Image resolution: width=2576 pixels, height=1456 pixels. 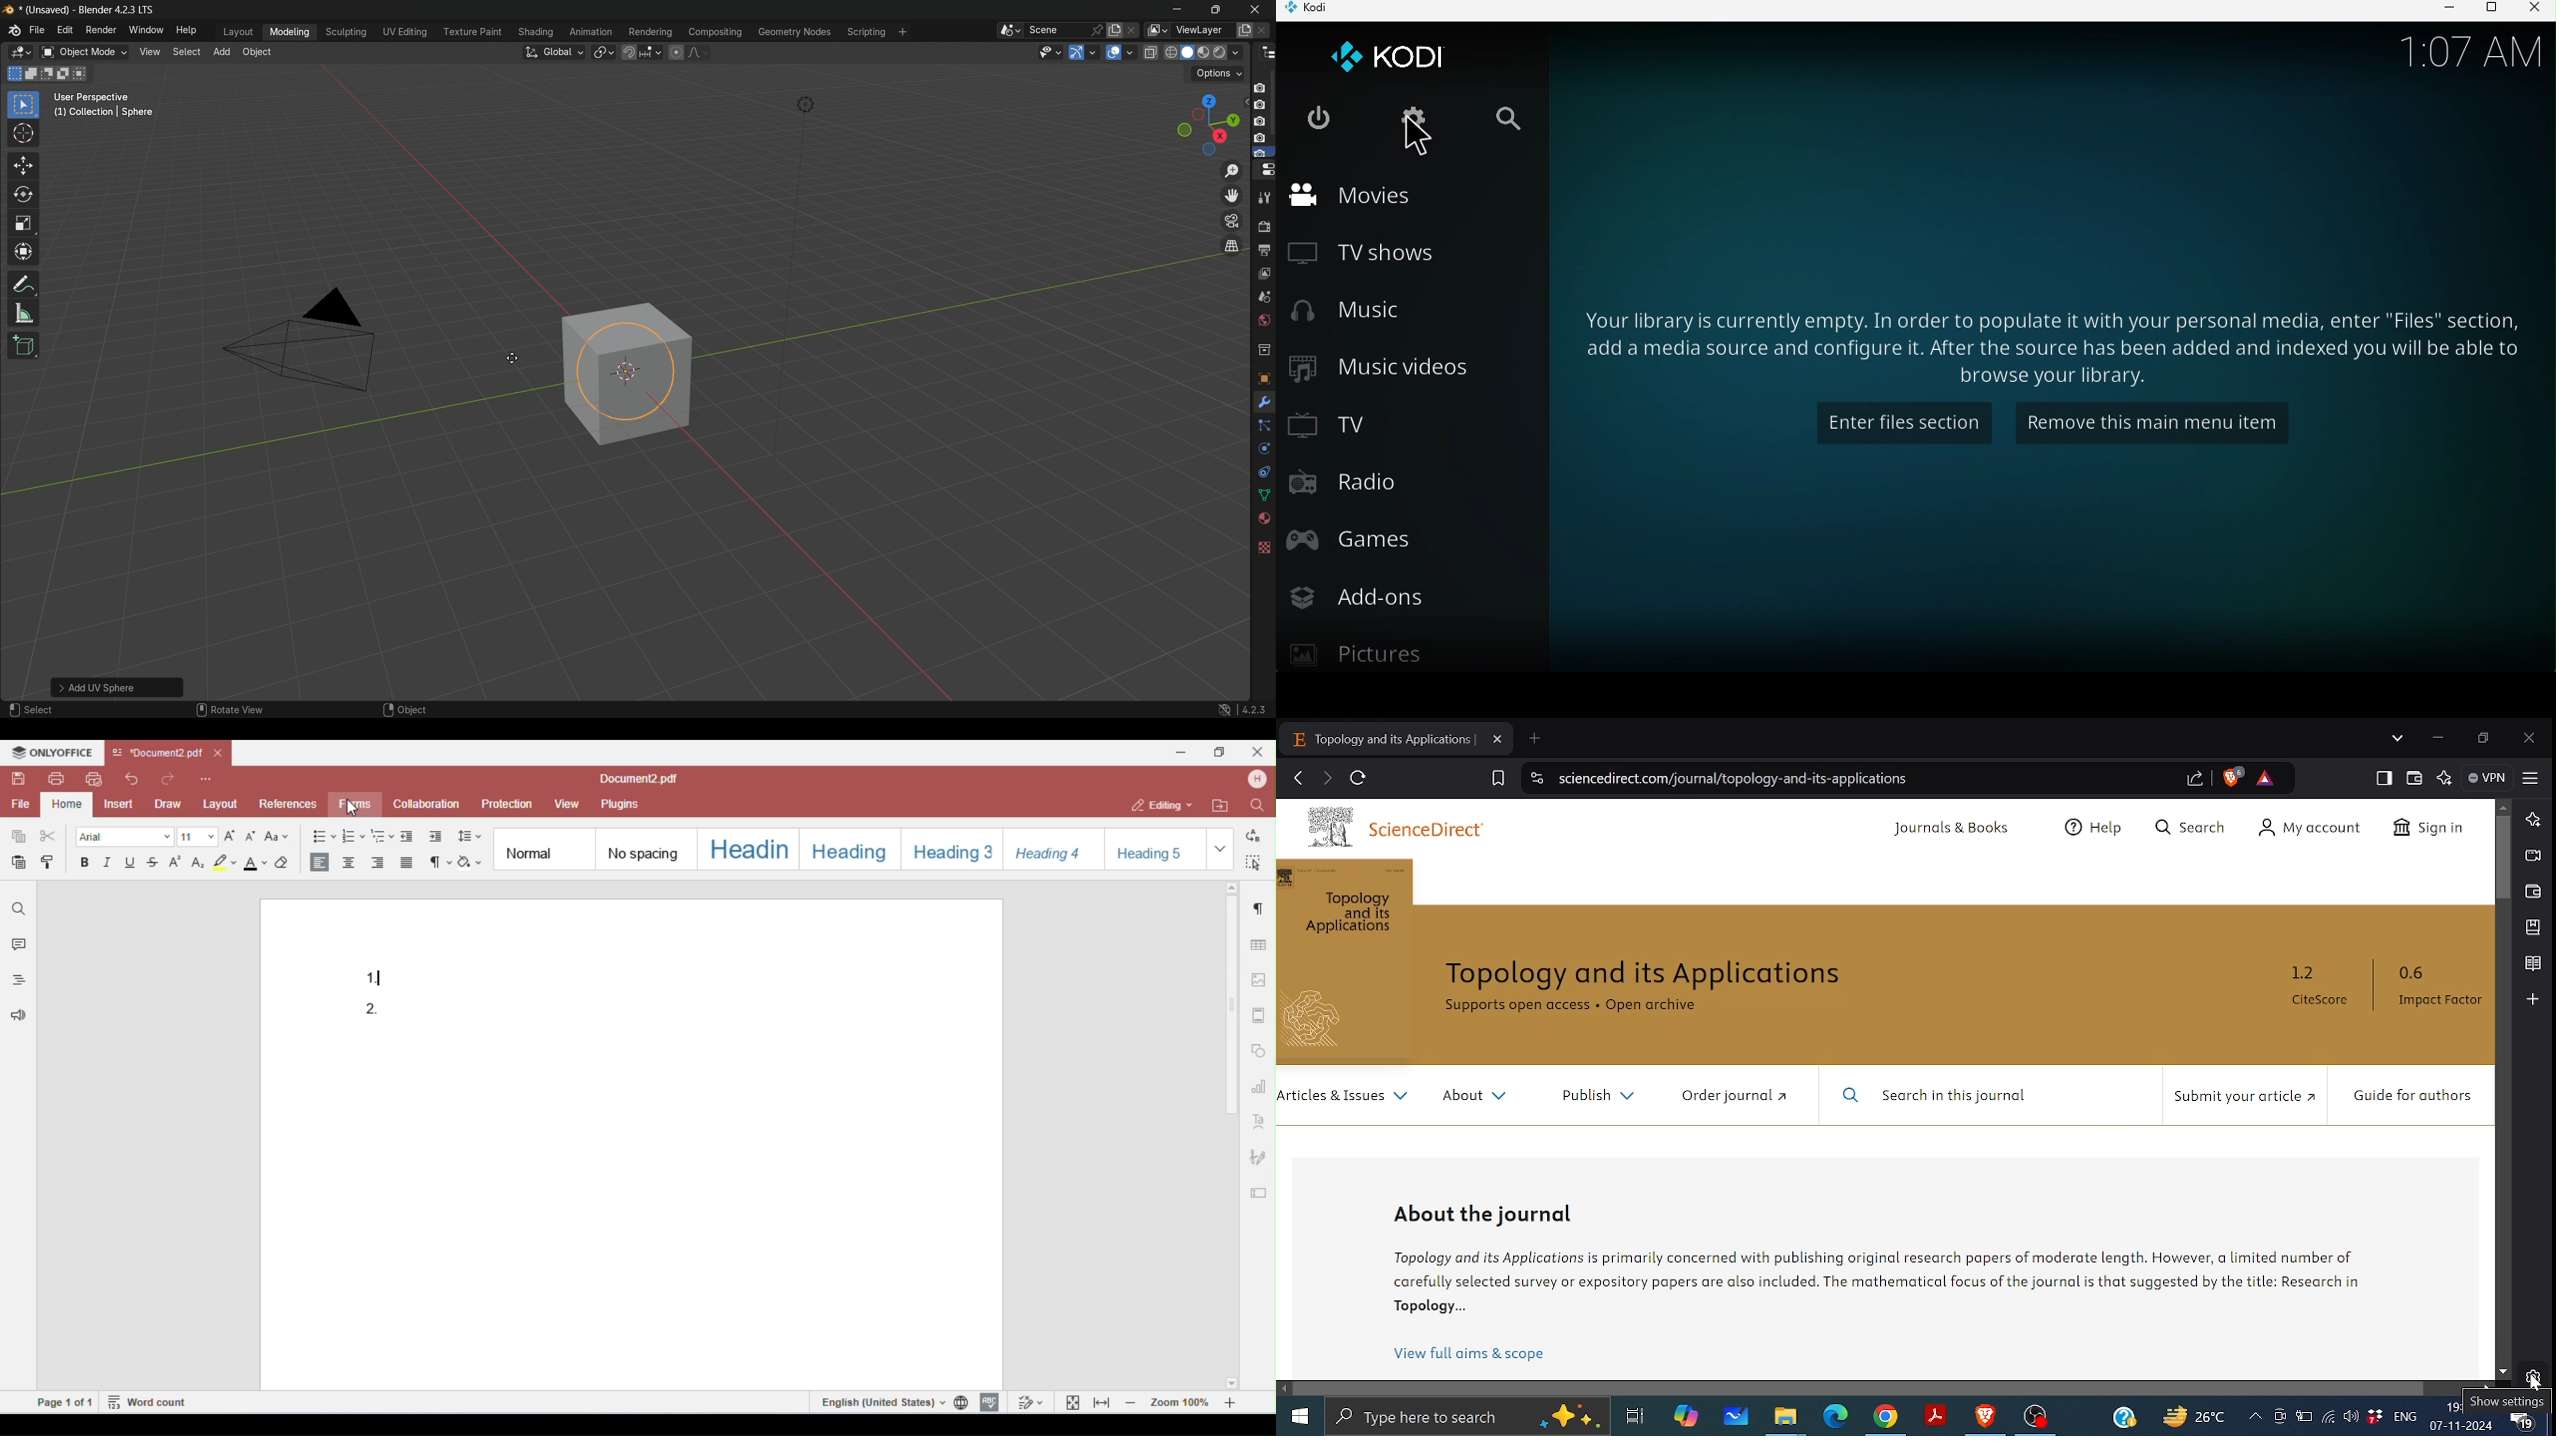 What do you see at coordinates (1368, 255) in the screenshot?
I see `TV shows` at bounding box center [1368, 255].